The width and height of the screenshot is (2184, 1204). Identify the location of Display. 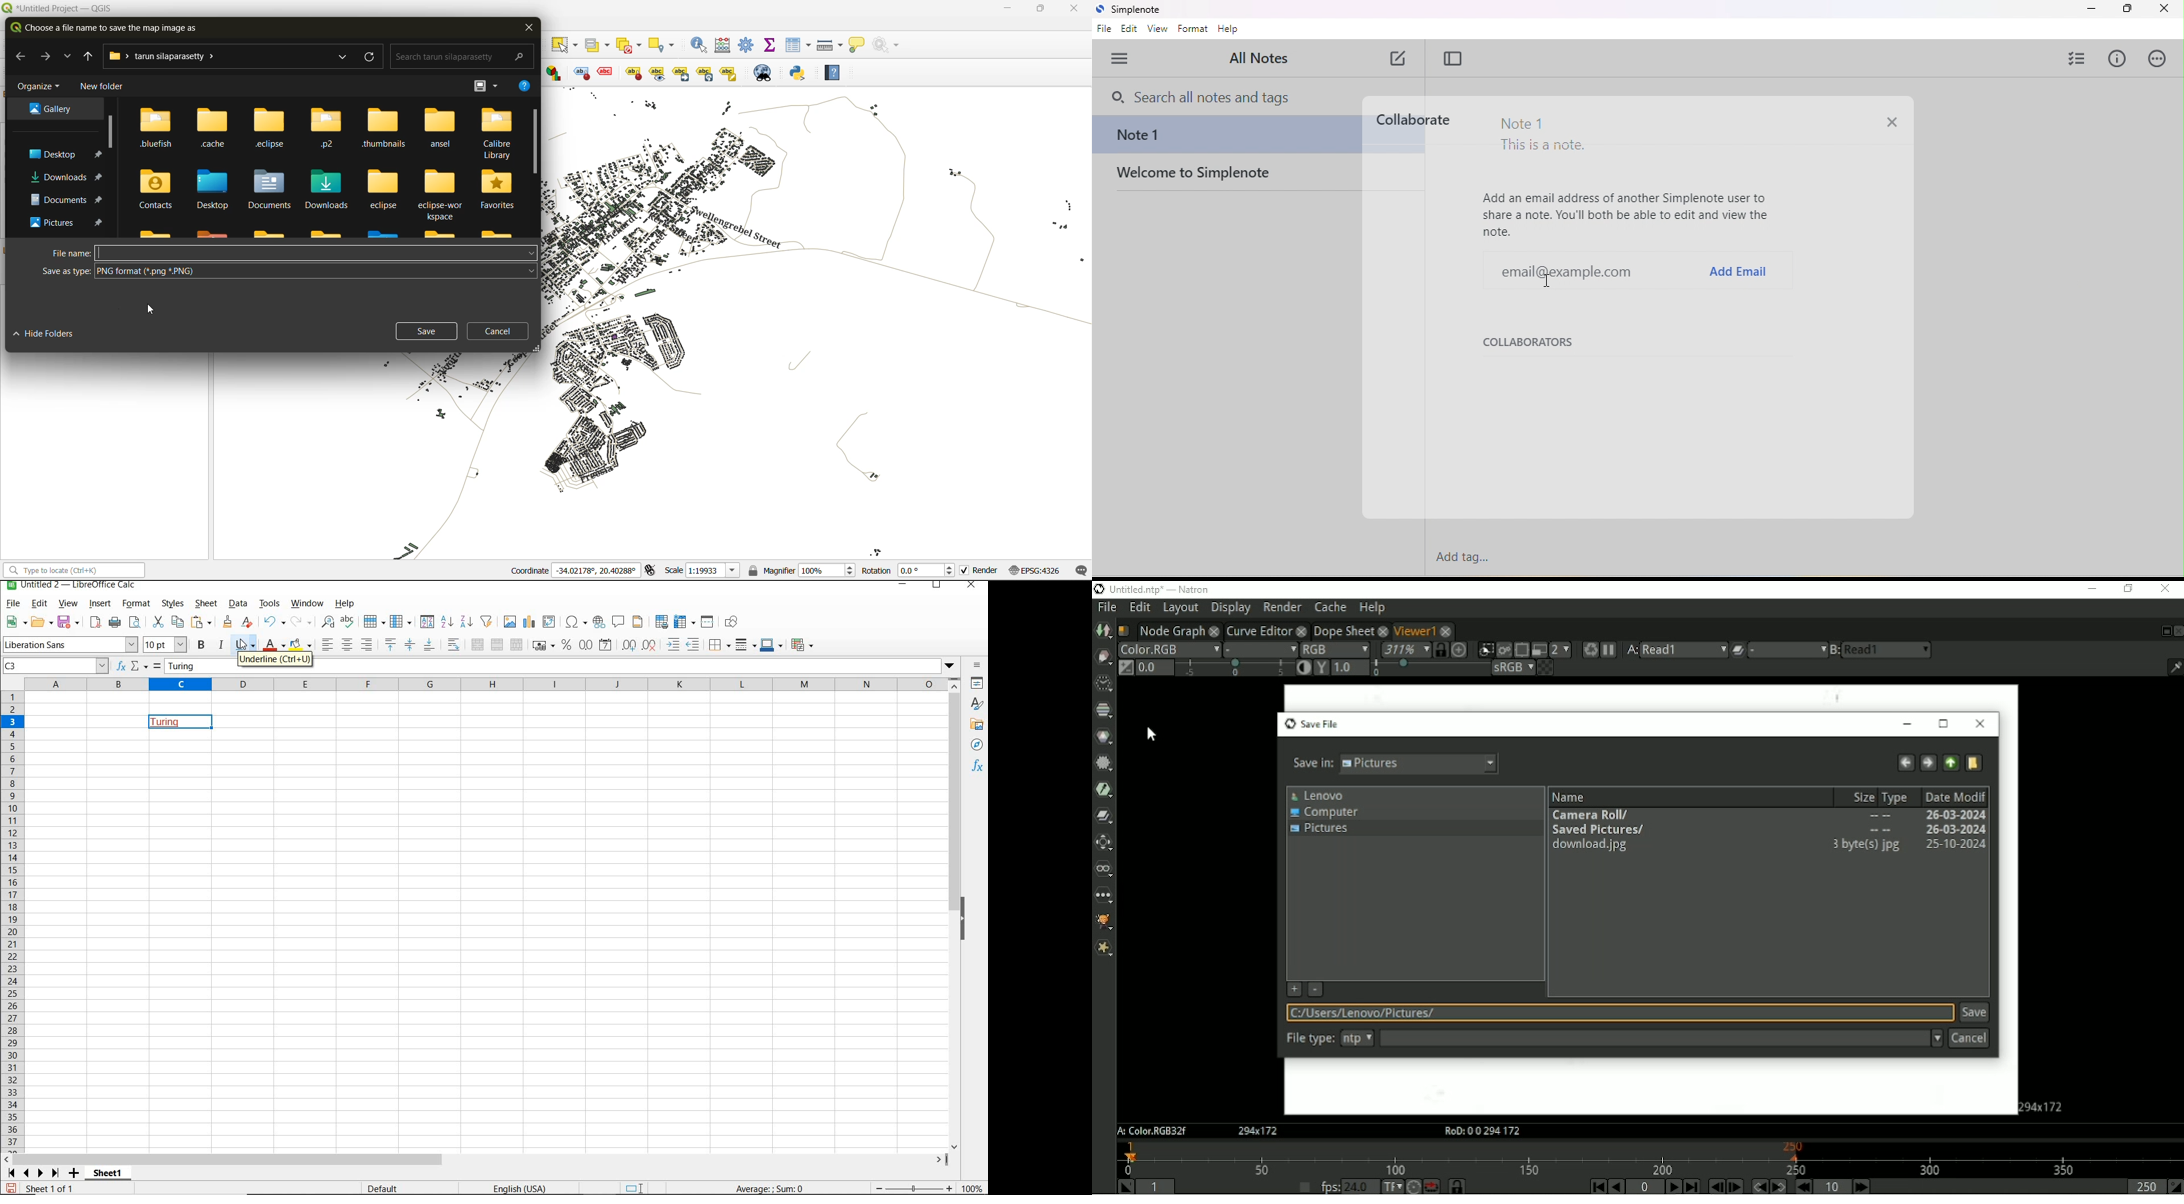
(1231, 608).